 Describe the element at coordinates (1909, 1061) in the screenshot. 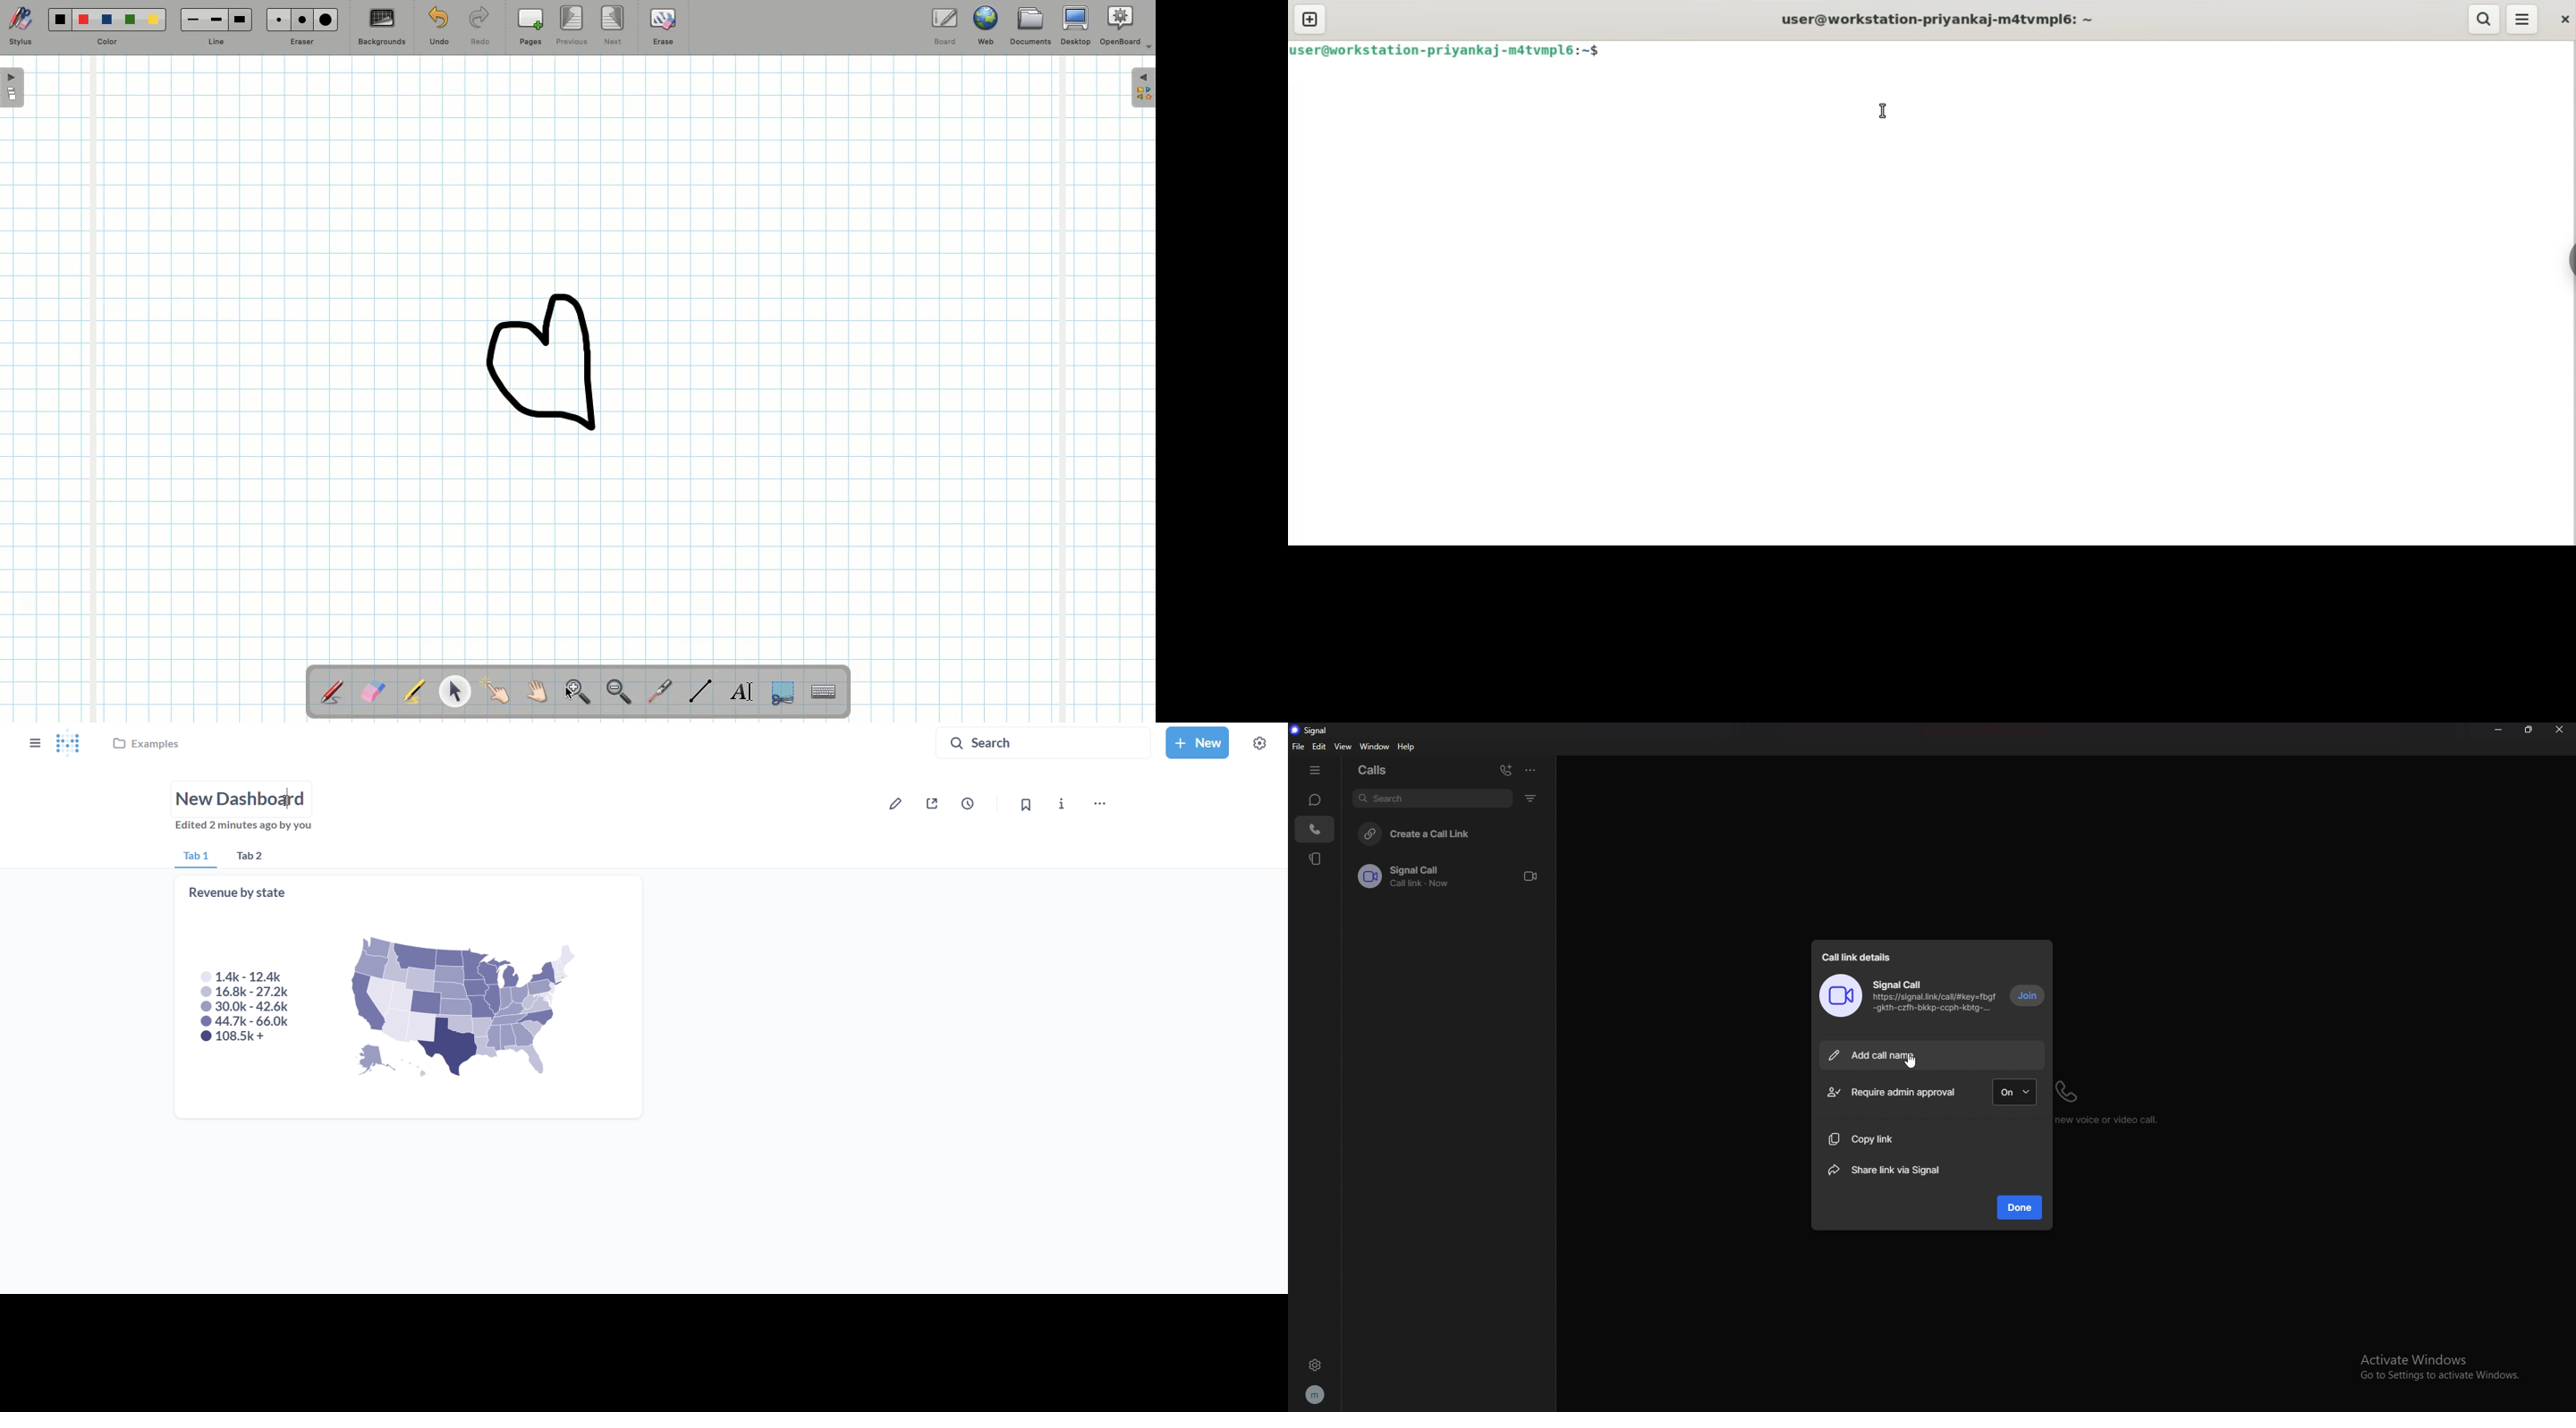

I see `cursor` at that location.